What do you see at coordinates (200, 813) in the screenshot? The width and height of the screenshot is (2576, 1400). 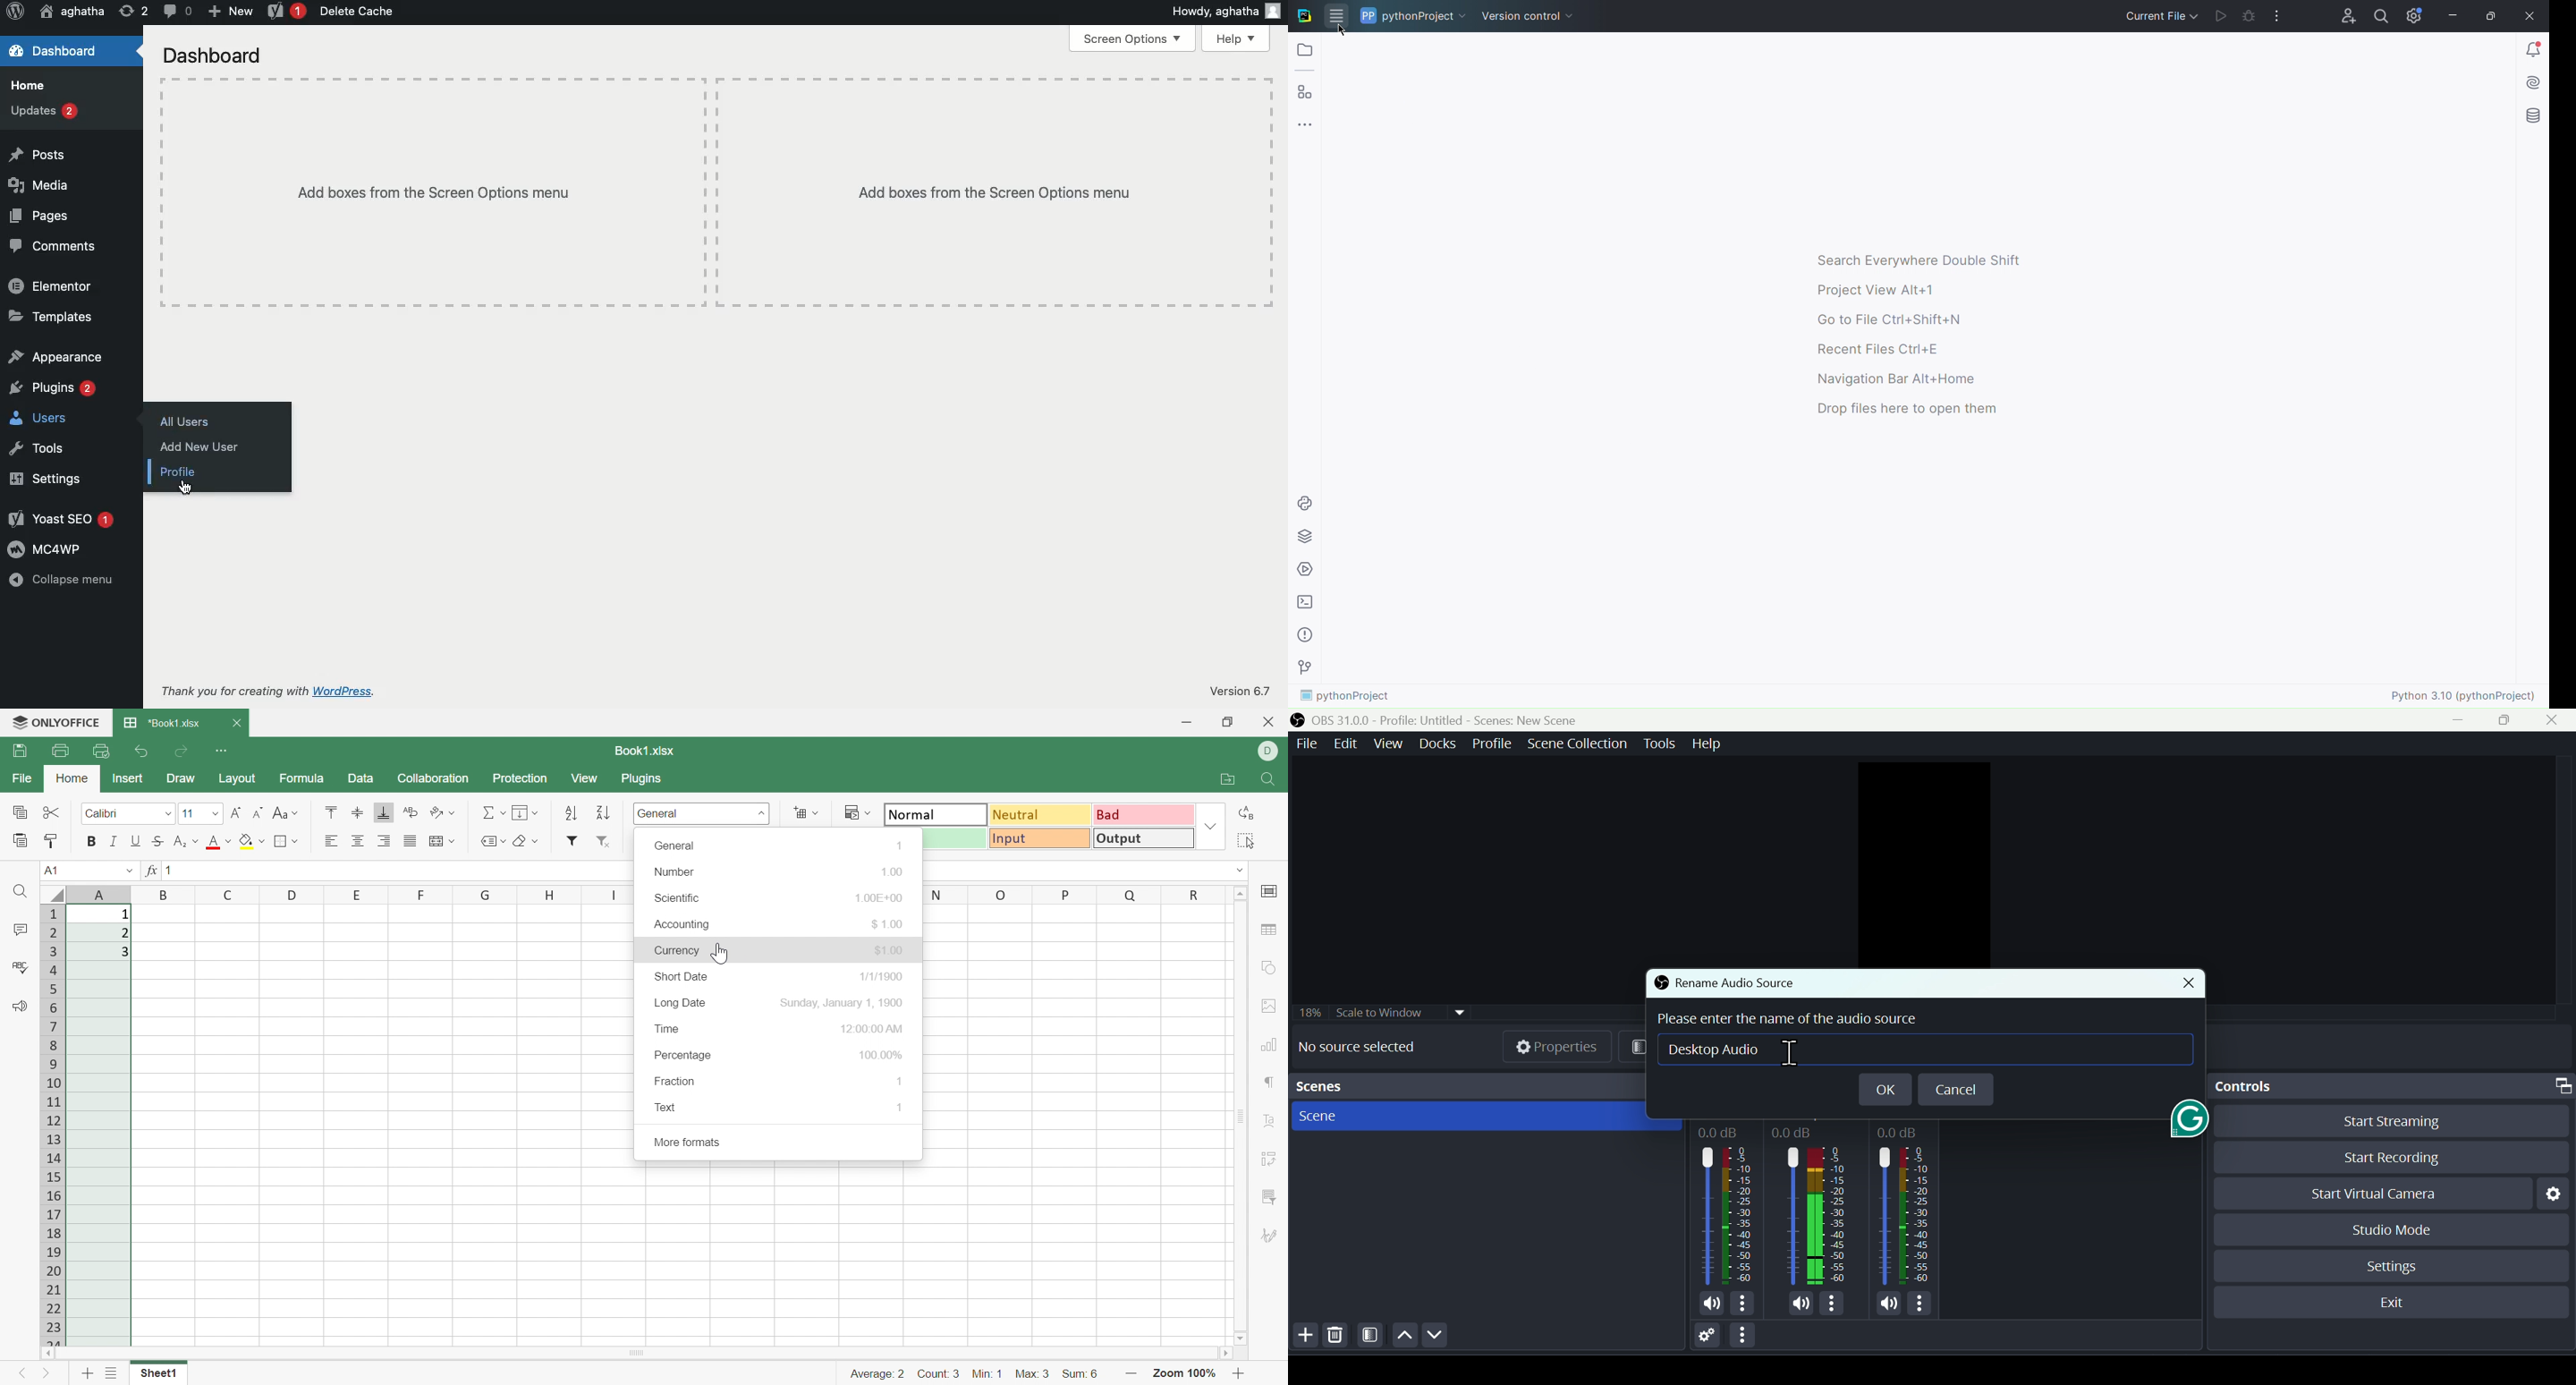 I see `Font size` at bounding box center [200, 813].